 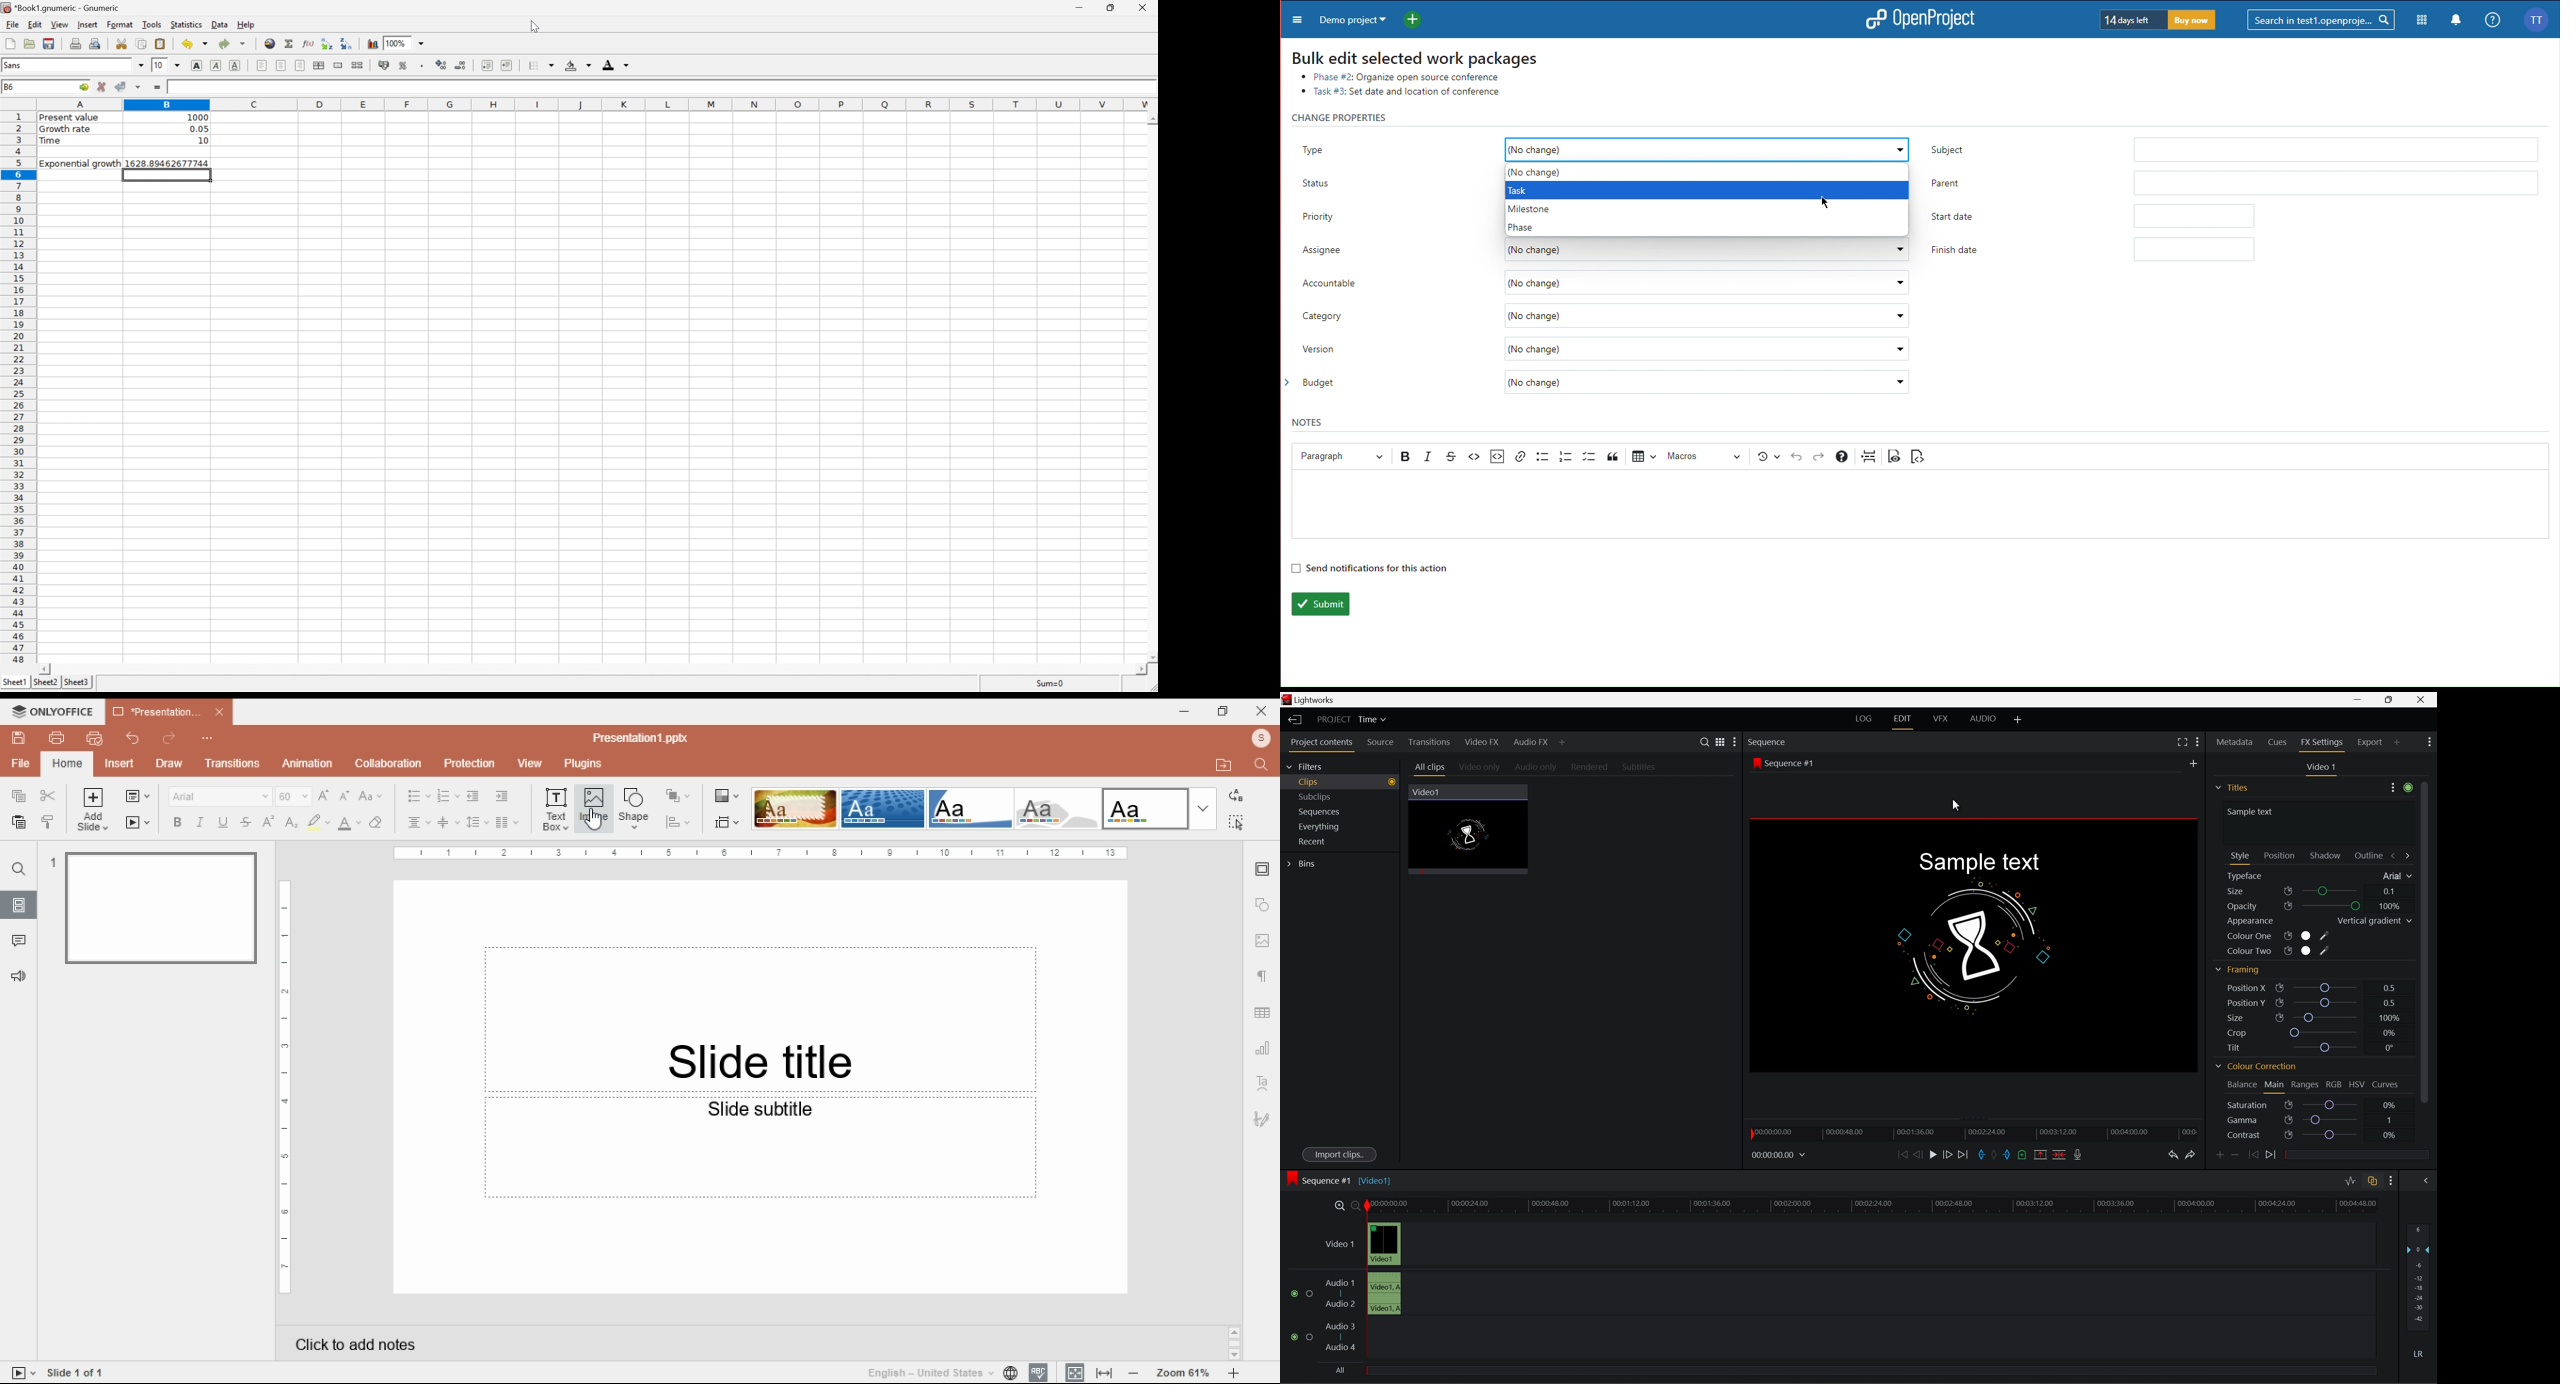 I want to click on Subtitles, so click(x=1640, y=767).